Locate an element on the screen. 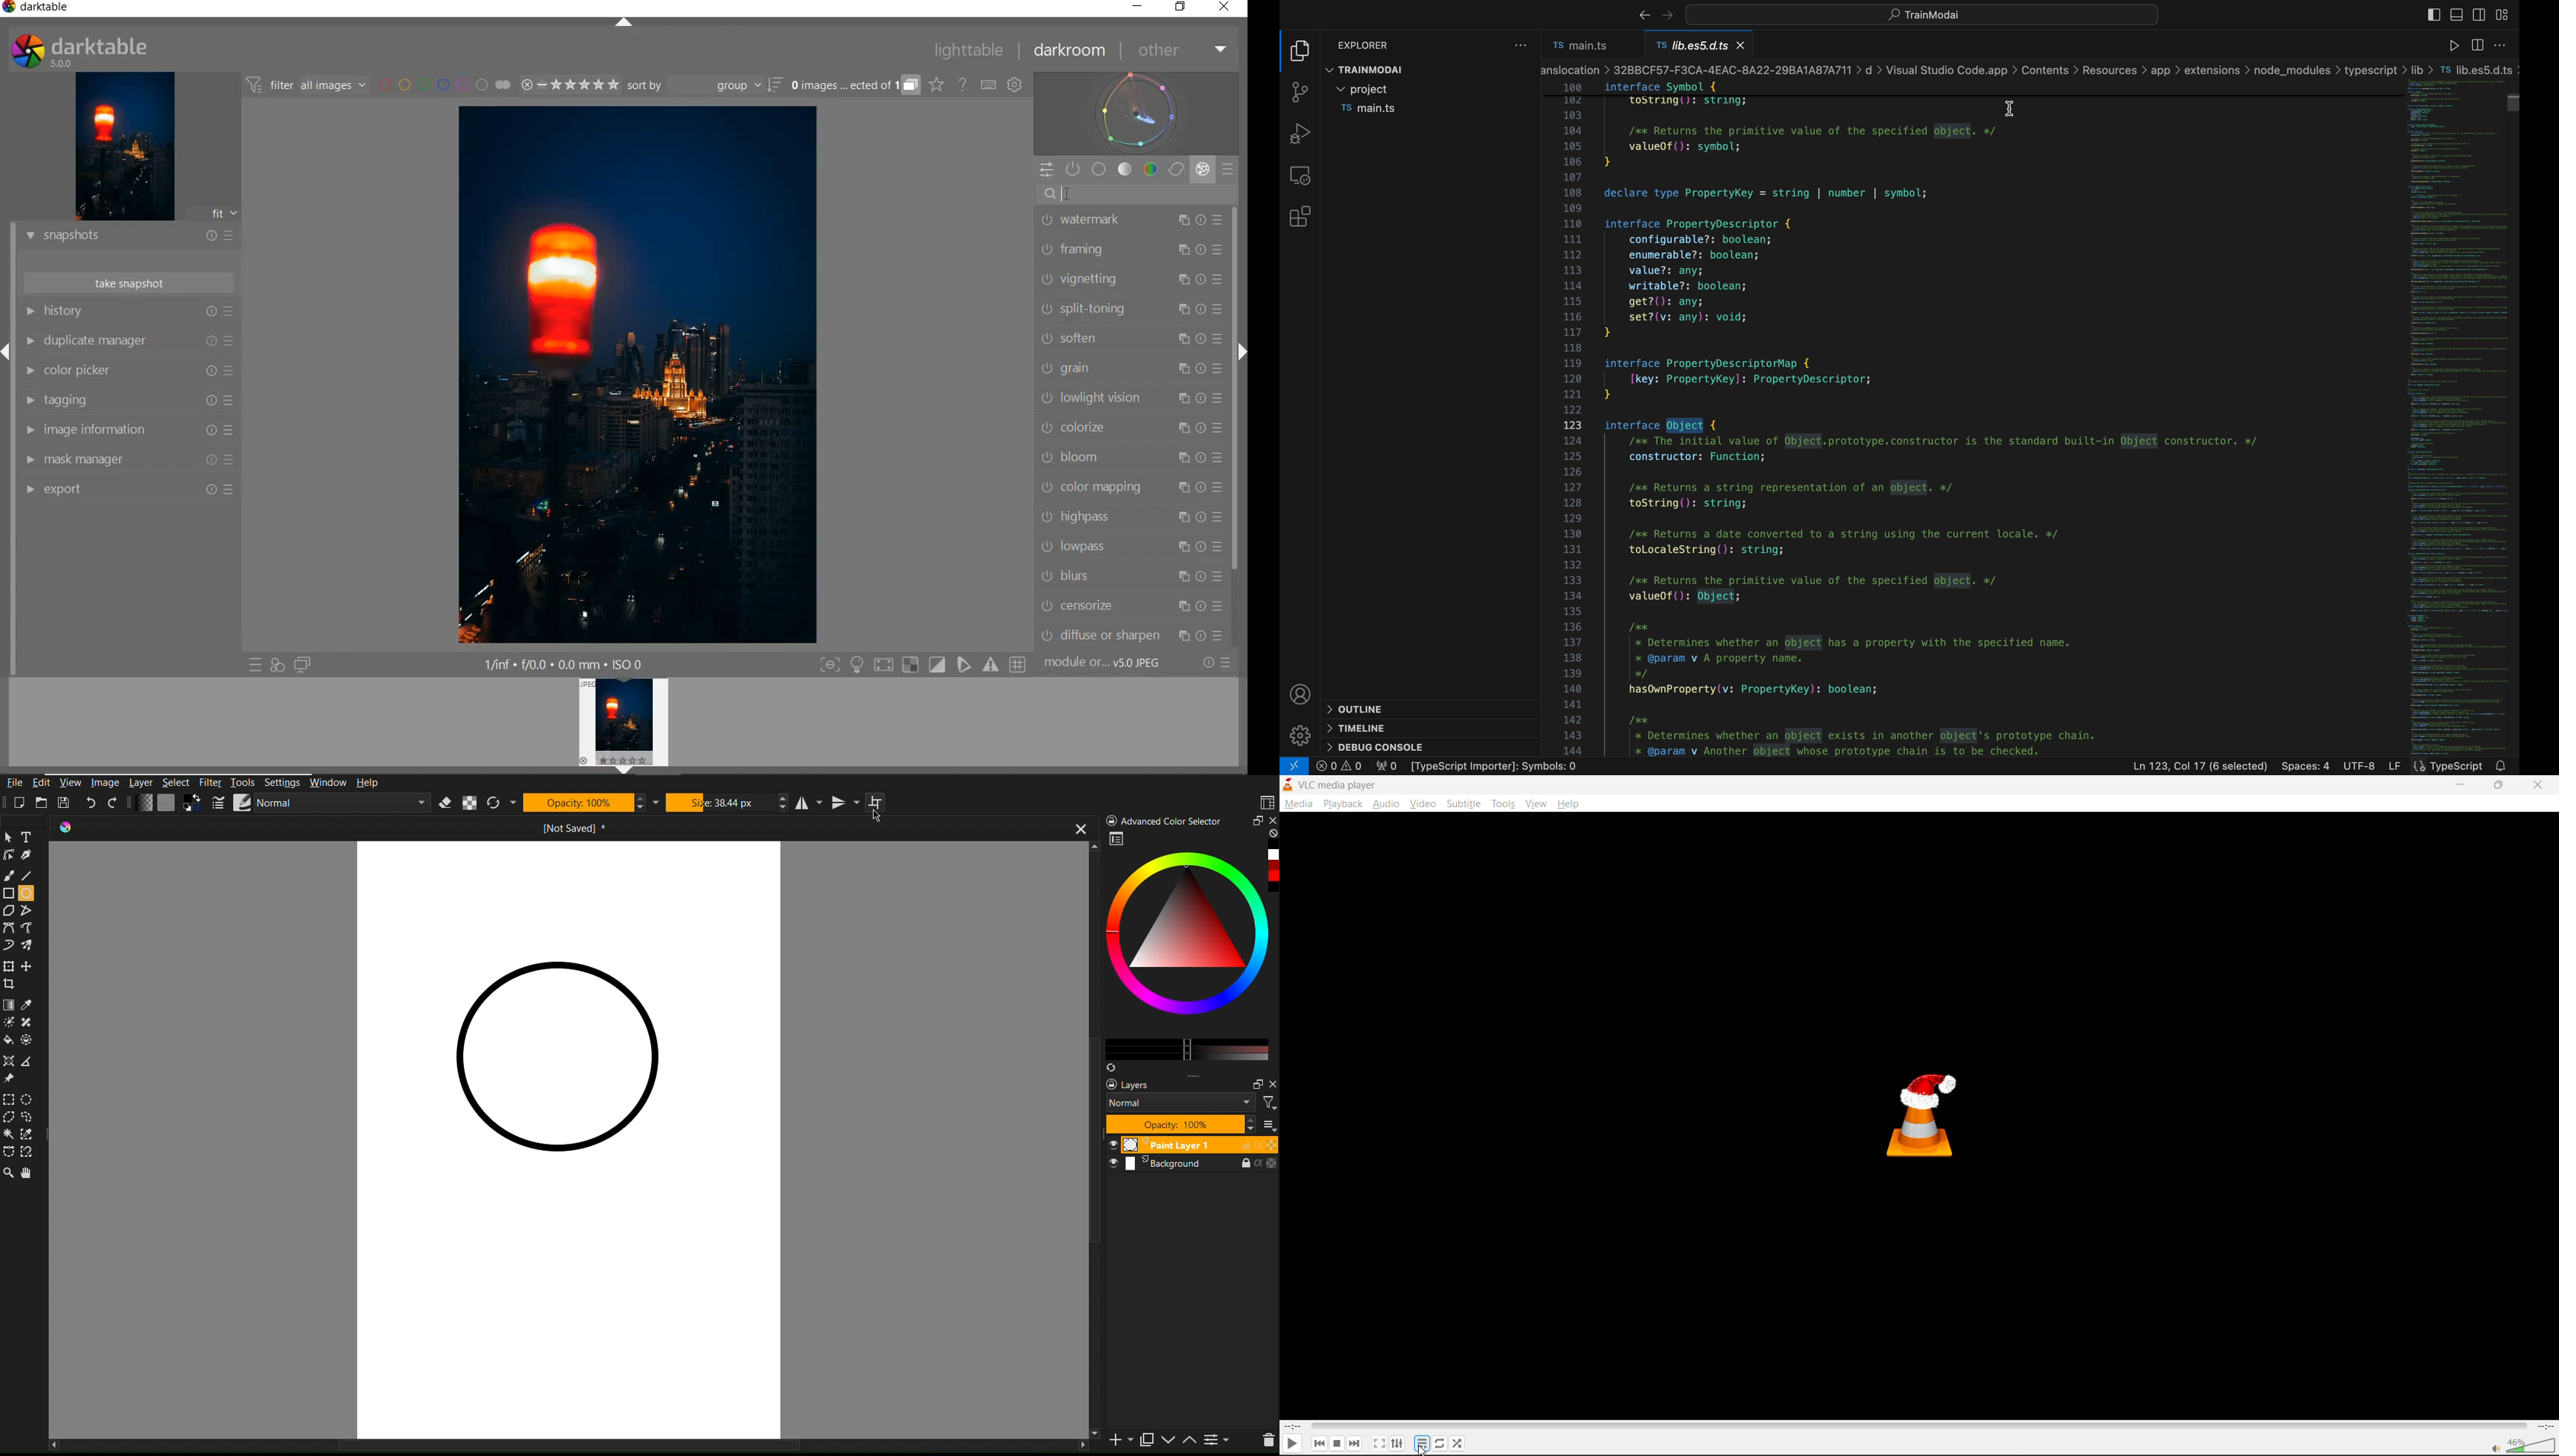 The width and height of the screenshot is (2576, 1456). Free polygon is located at coordinates (25, 911).